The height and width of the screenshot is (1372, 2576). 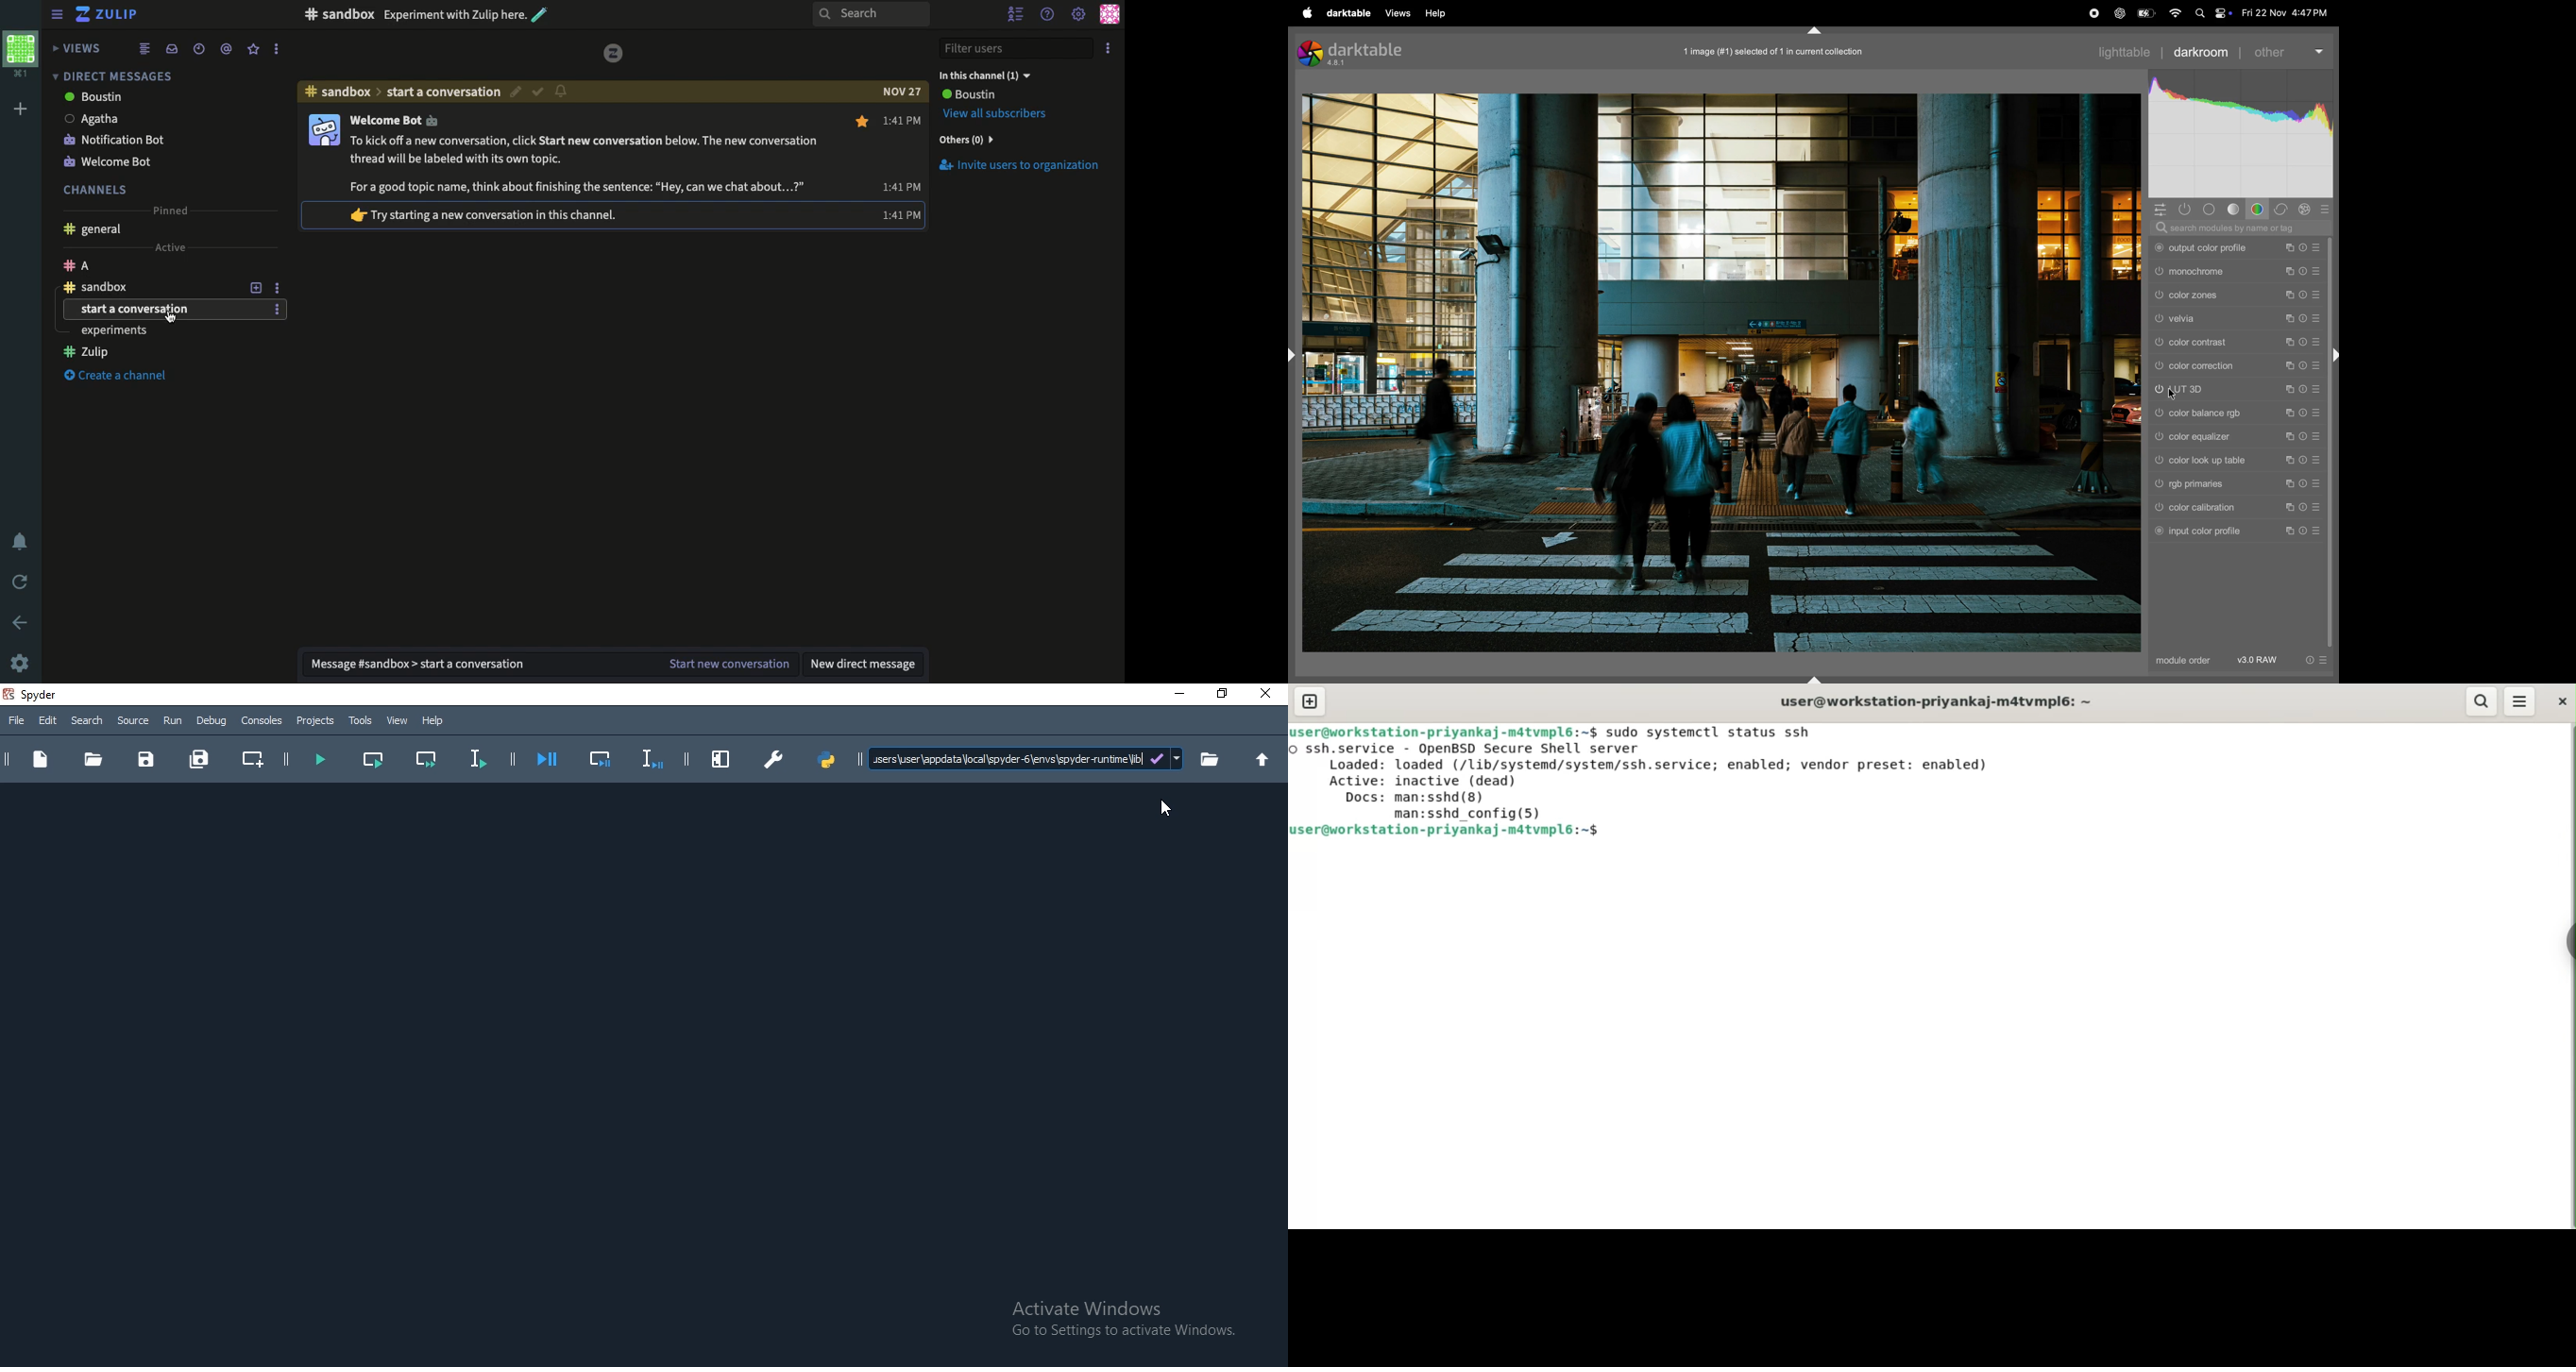 What do you see at coordinates (2160, 365) in the screenshot?
I see `color correction switched off` at bounding box center [2160, 365].